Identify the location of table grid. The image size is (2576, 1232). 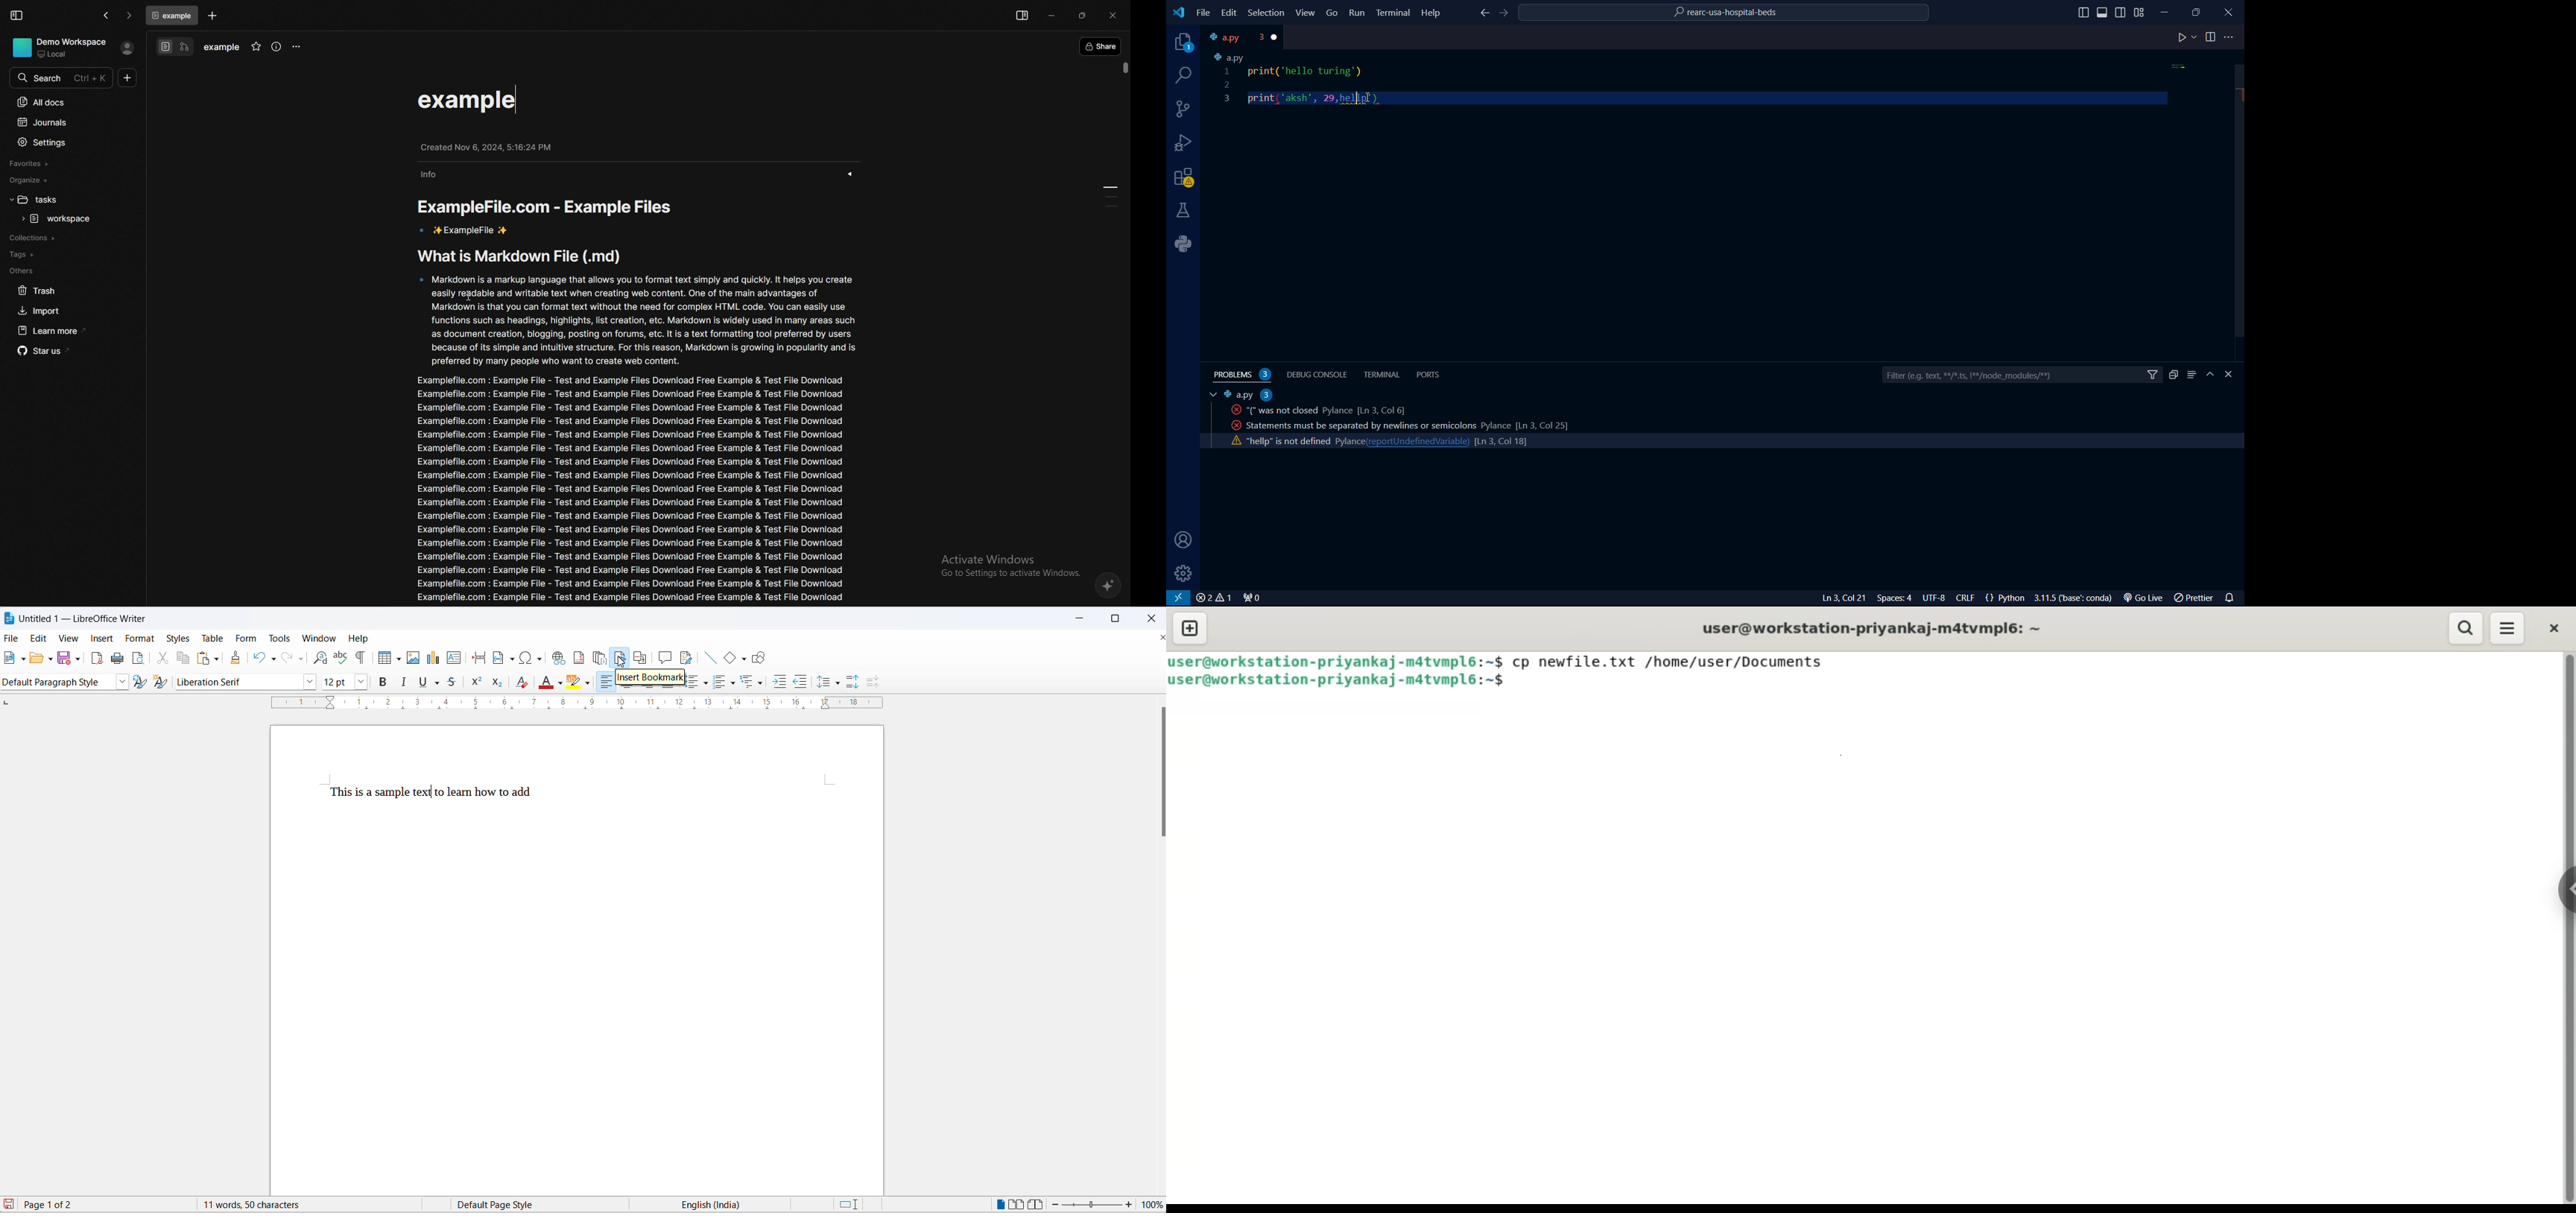
(397, 660).